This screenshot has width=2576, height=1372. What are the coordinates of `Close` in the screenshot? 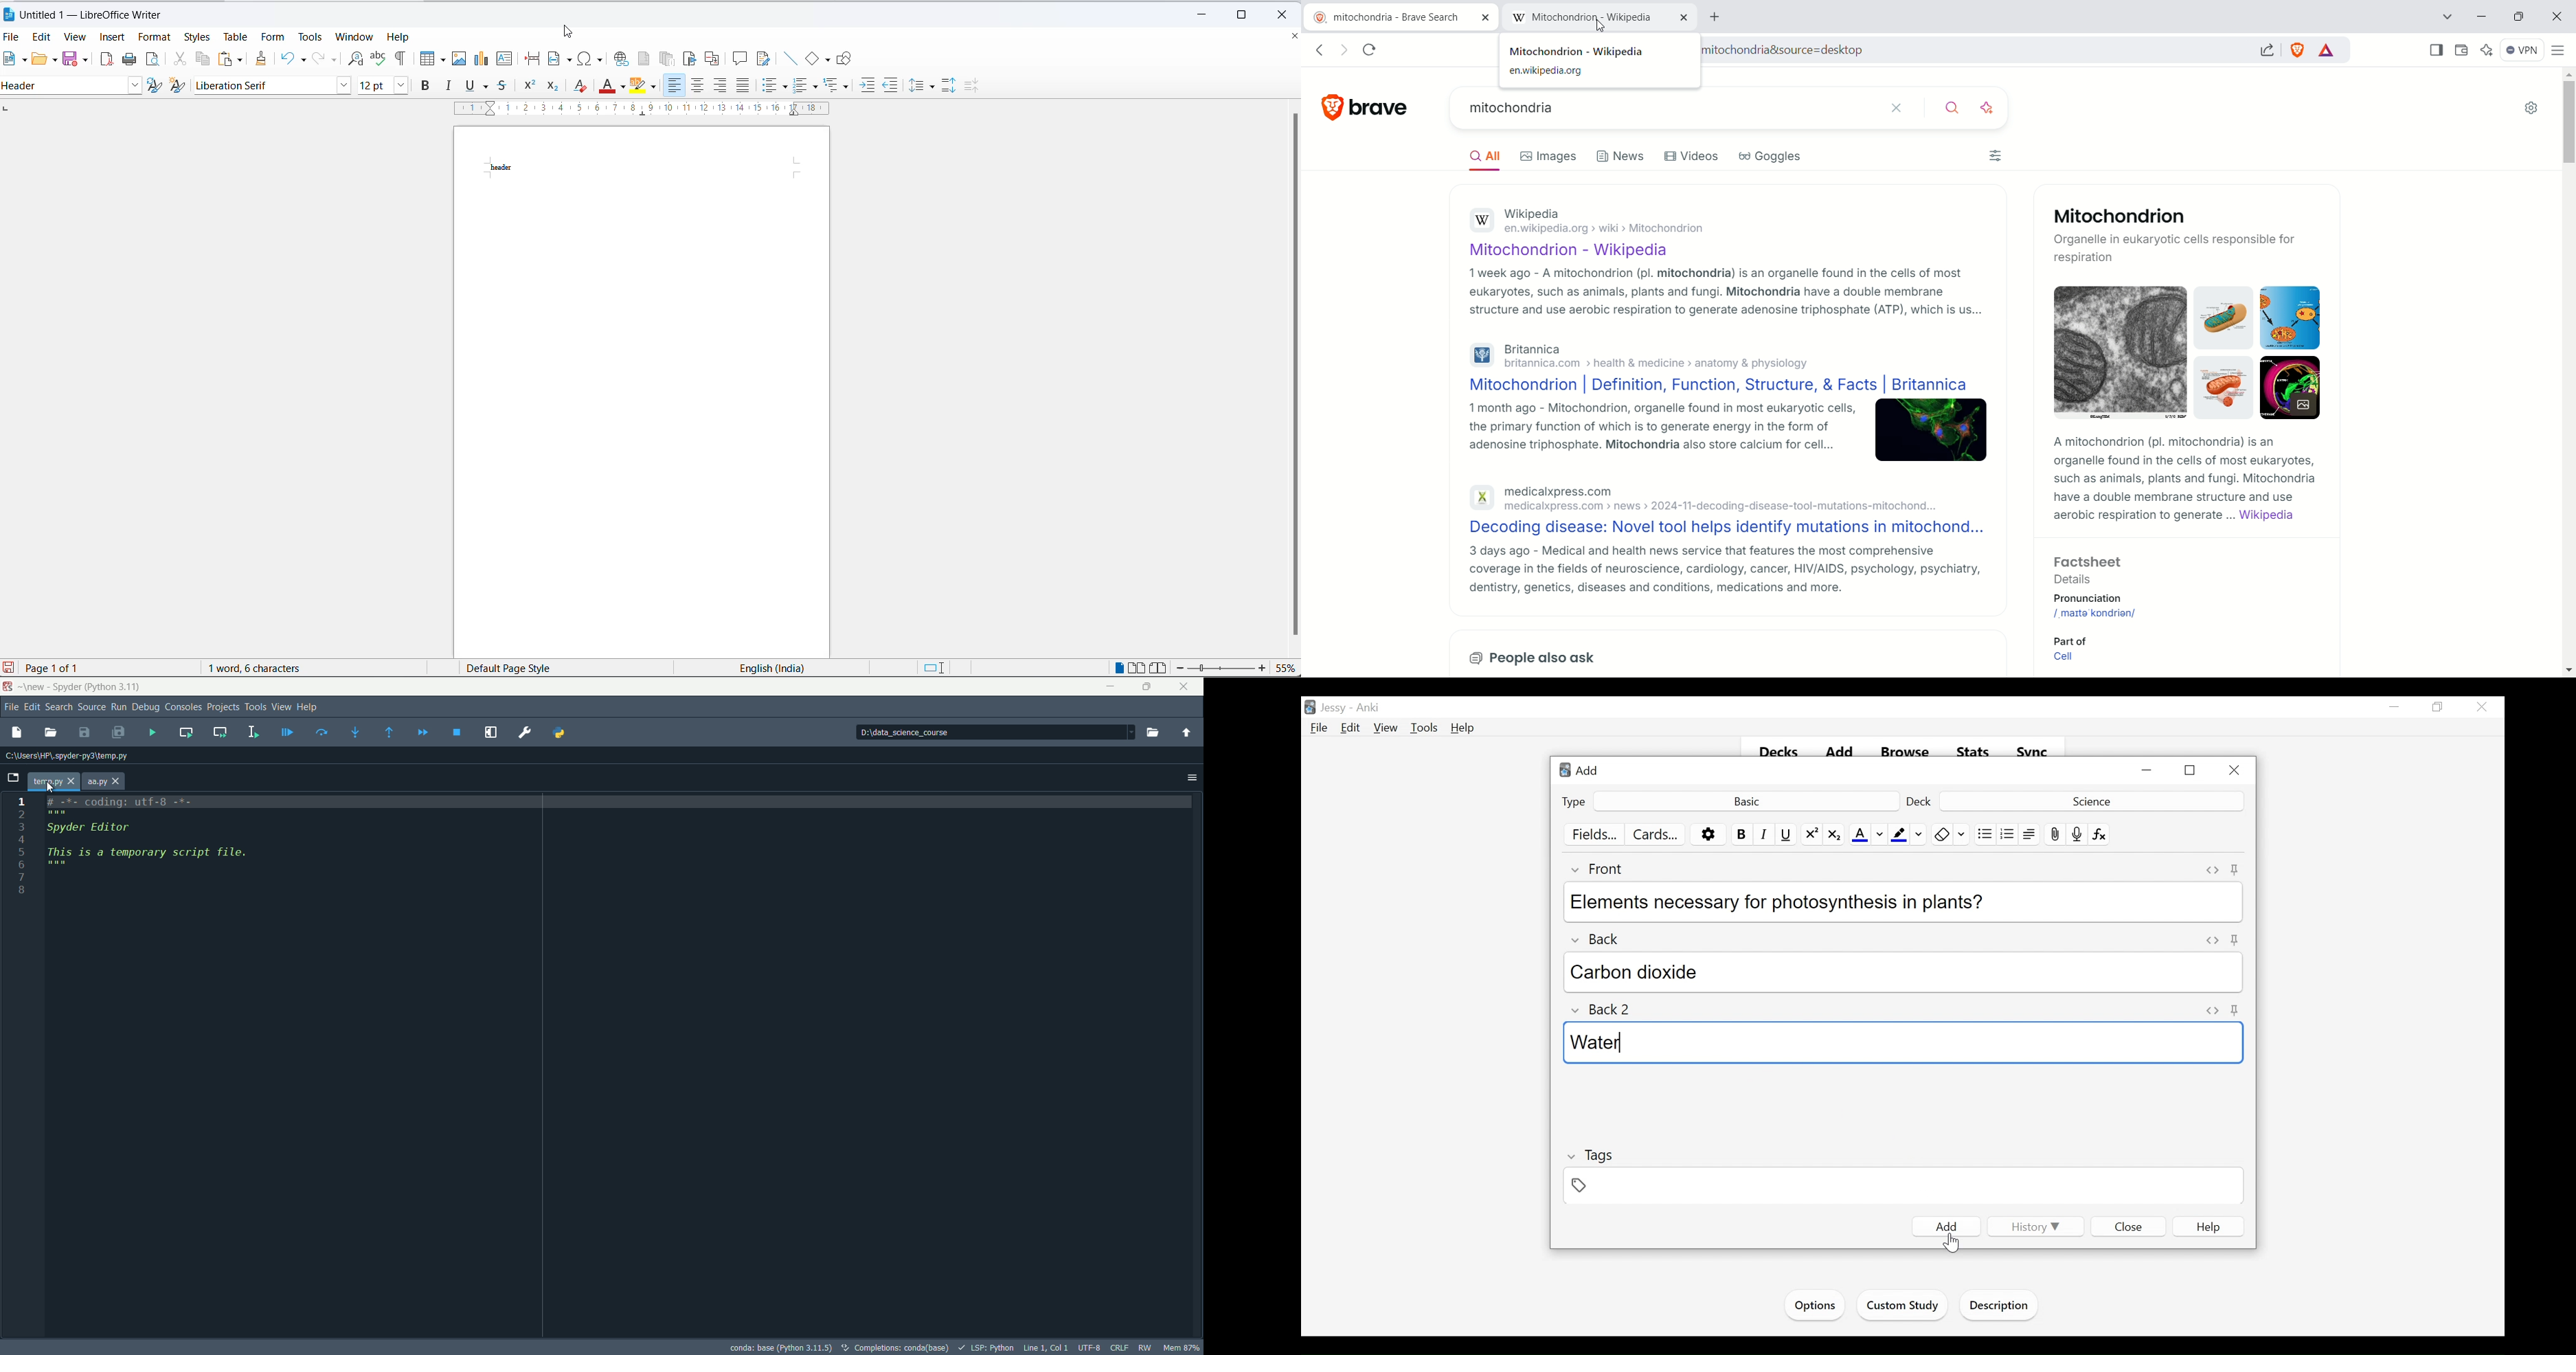 It's located at (2130, 1226).